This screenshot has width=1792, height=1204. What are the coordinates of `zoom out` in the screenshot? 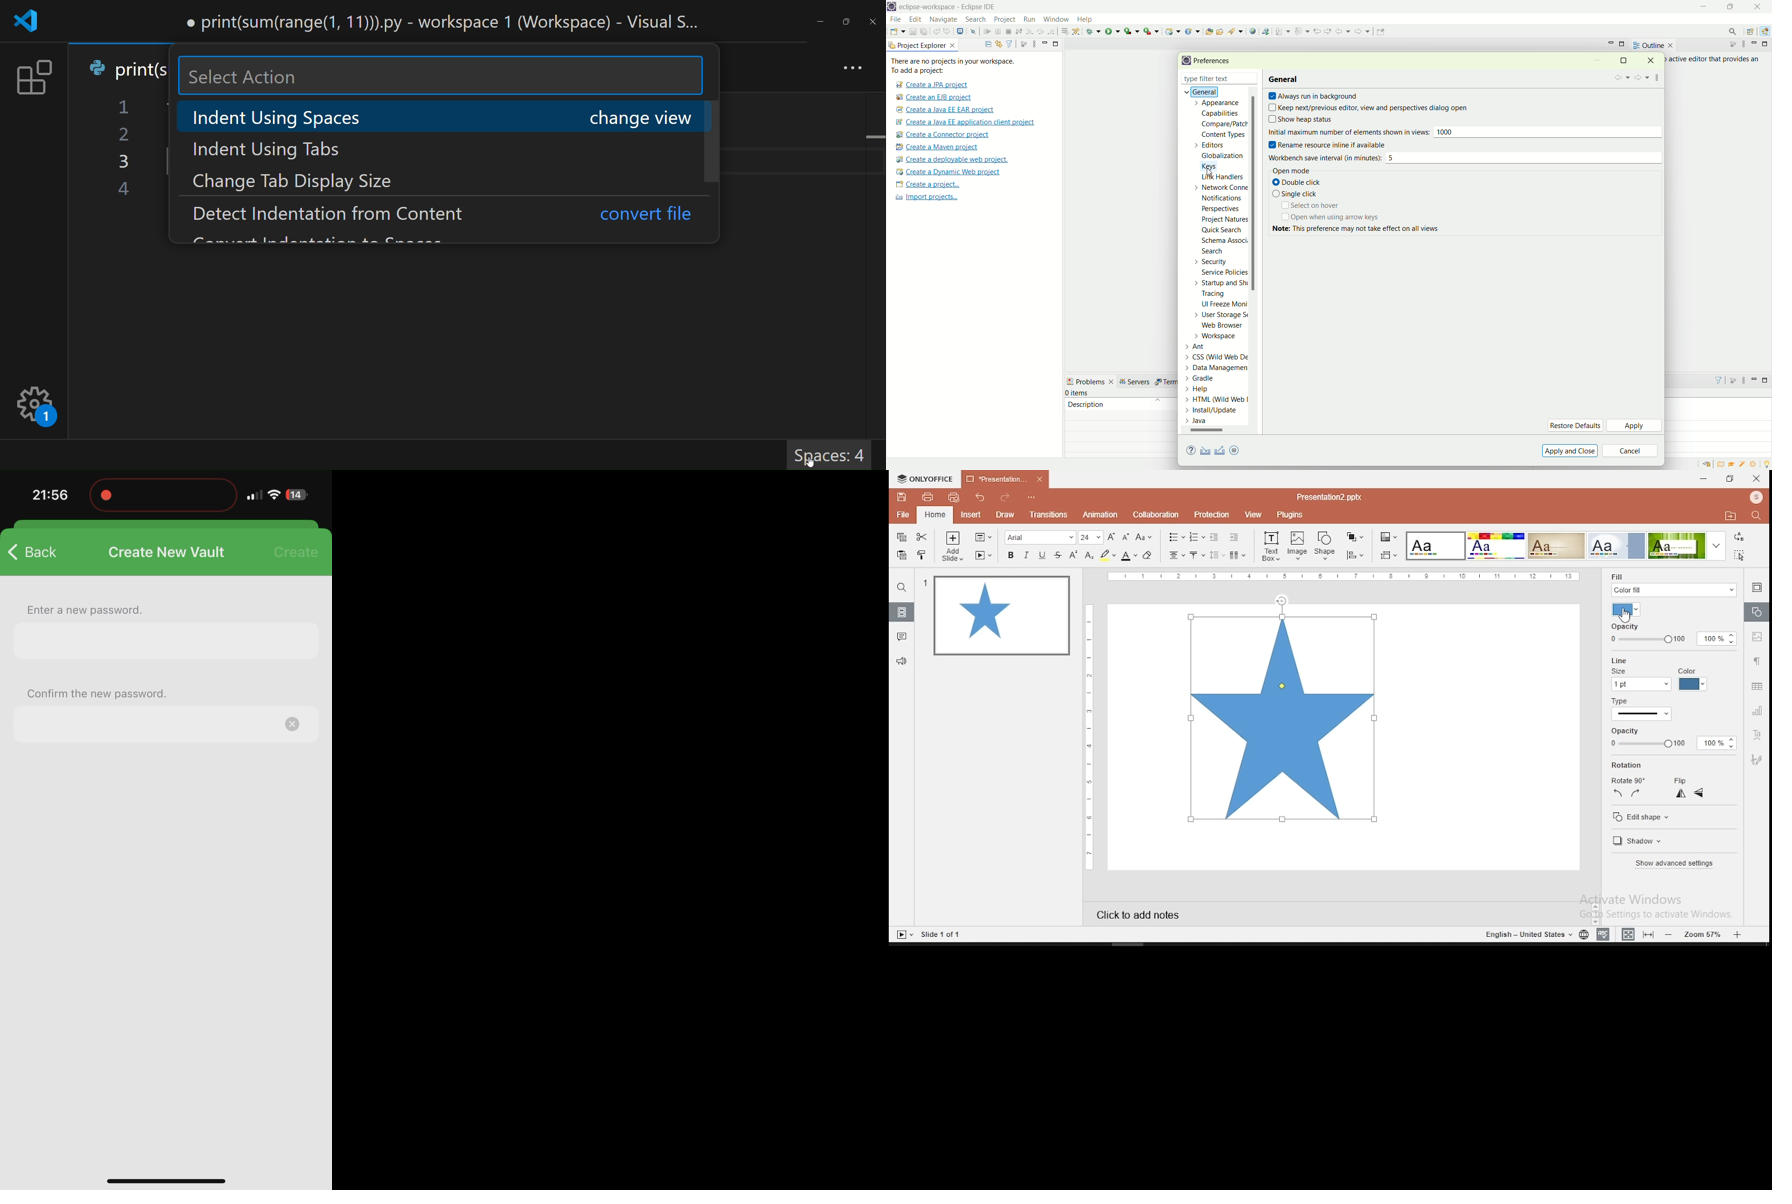 It's located at (1671, 934).